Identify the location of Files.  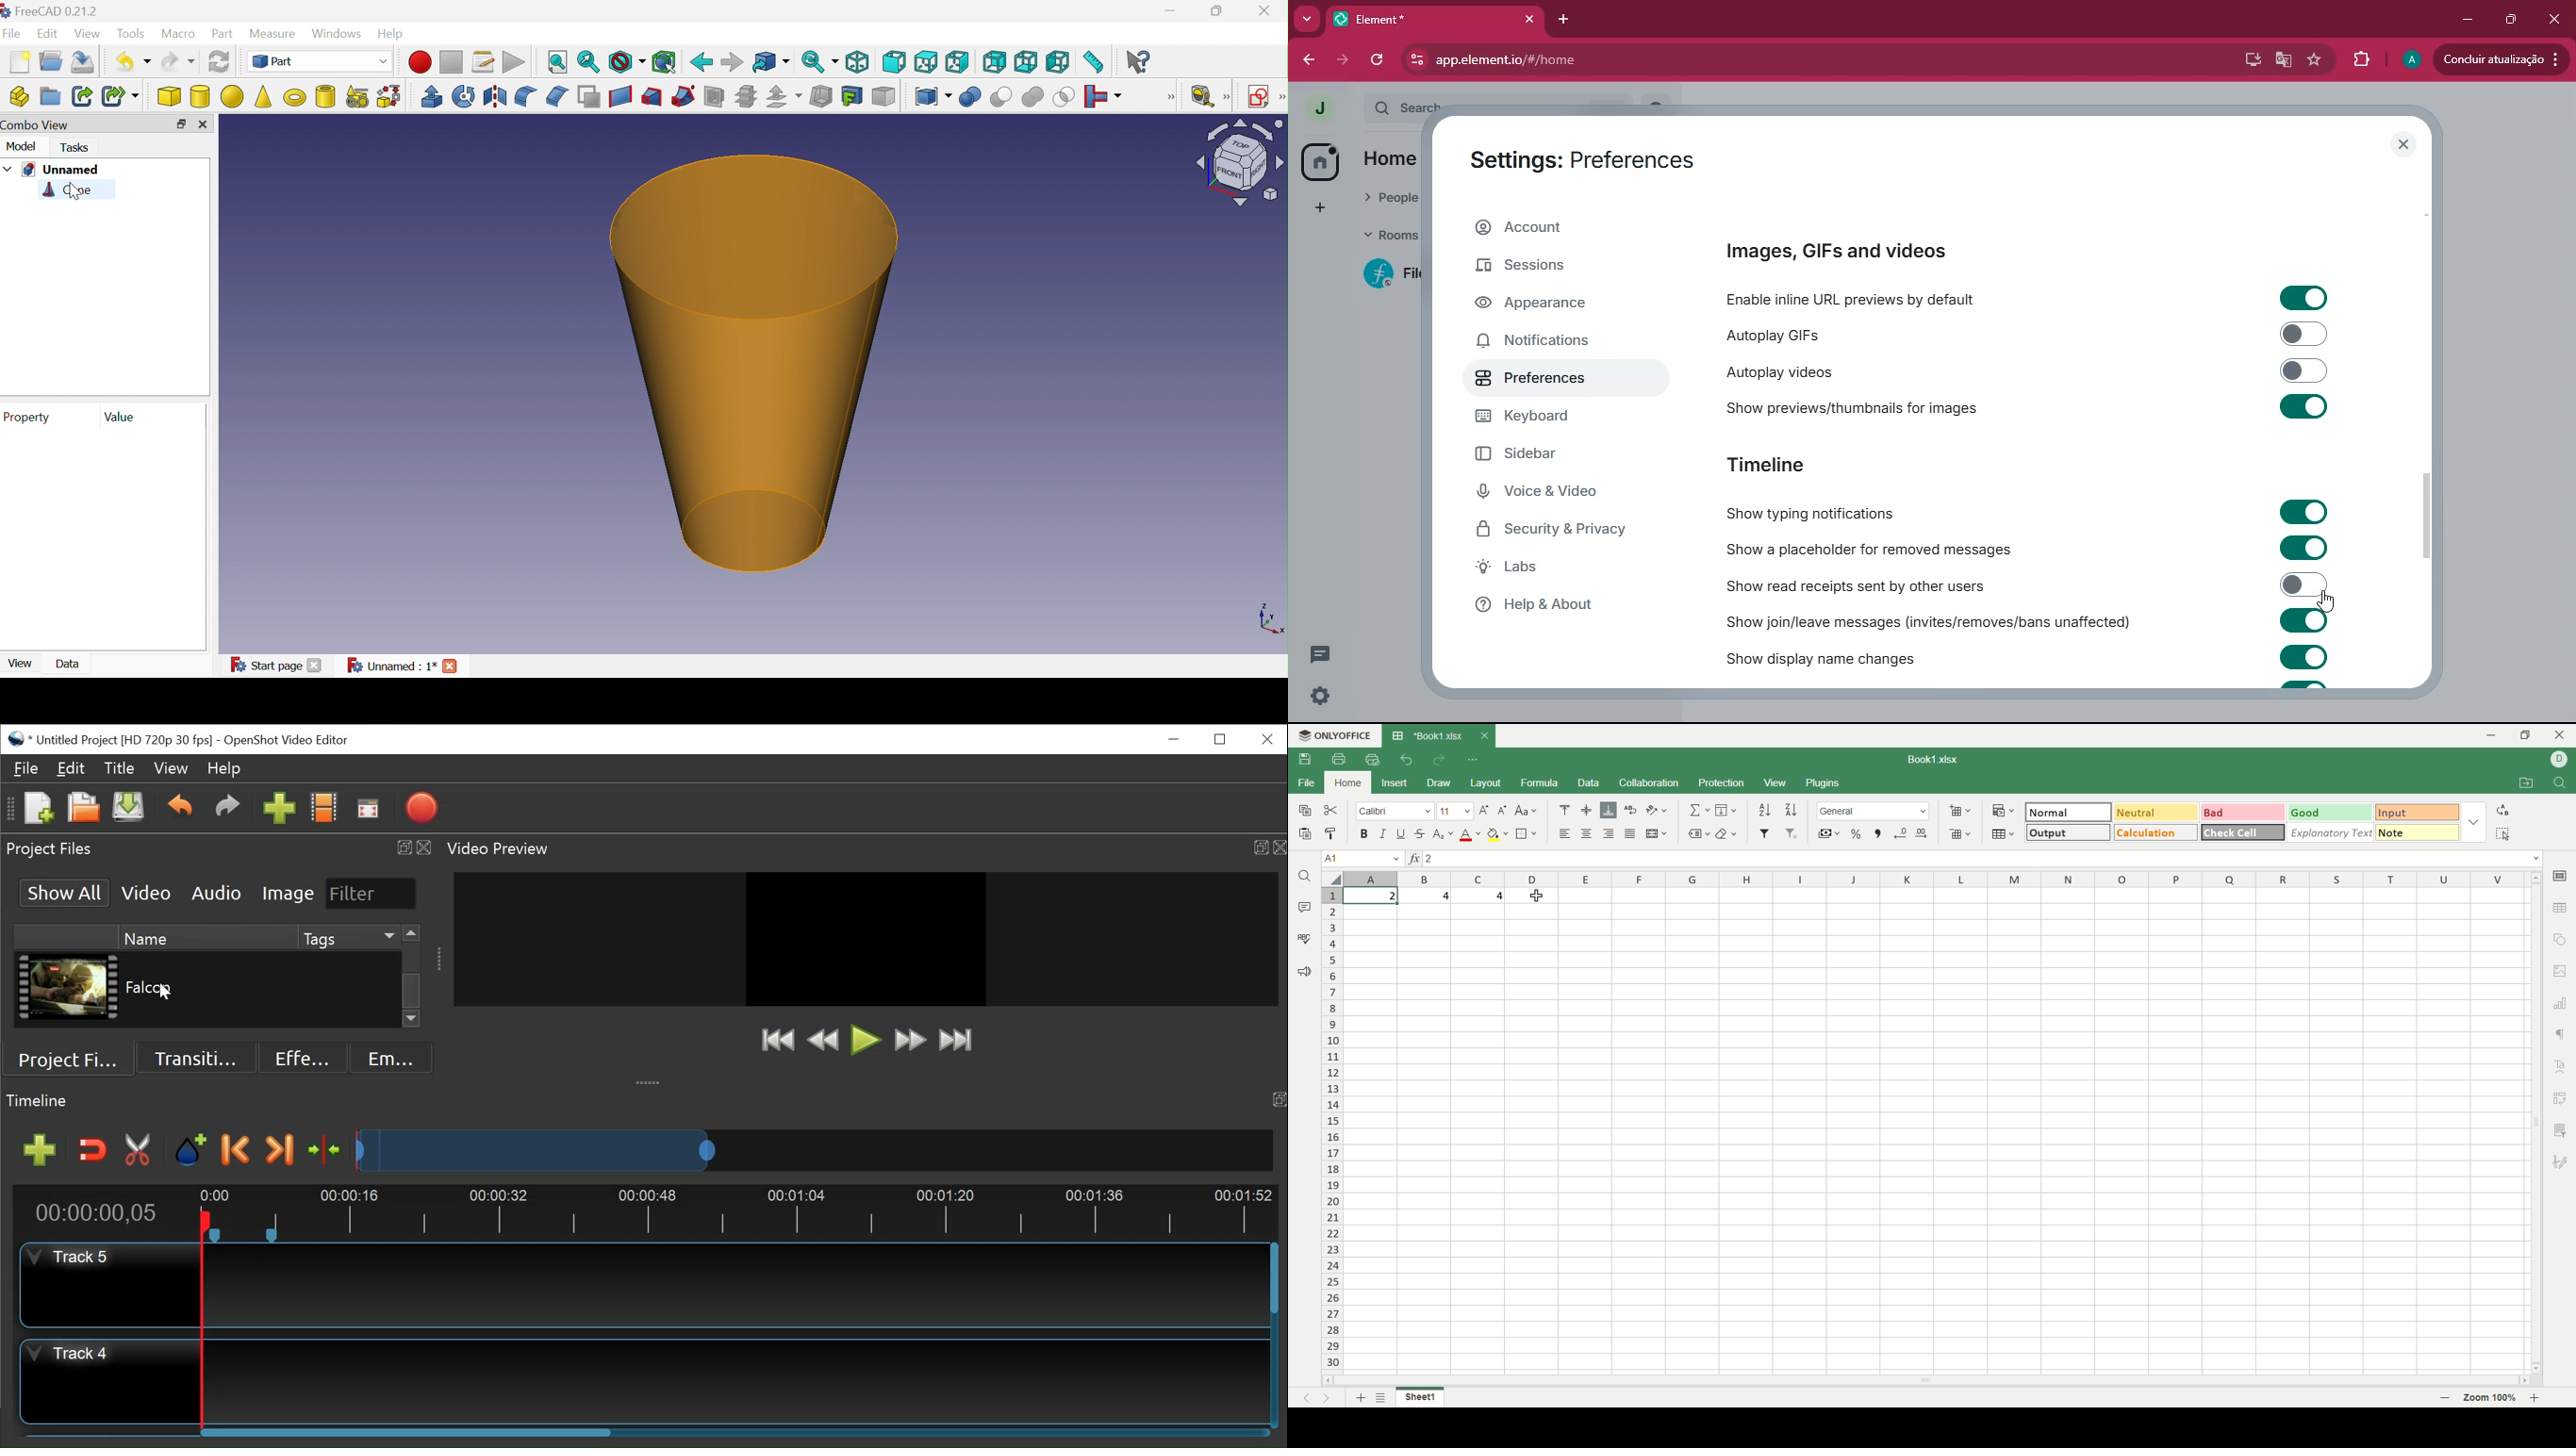
(26, 767).